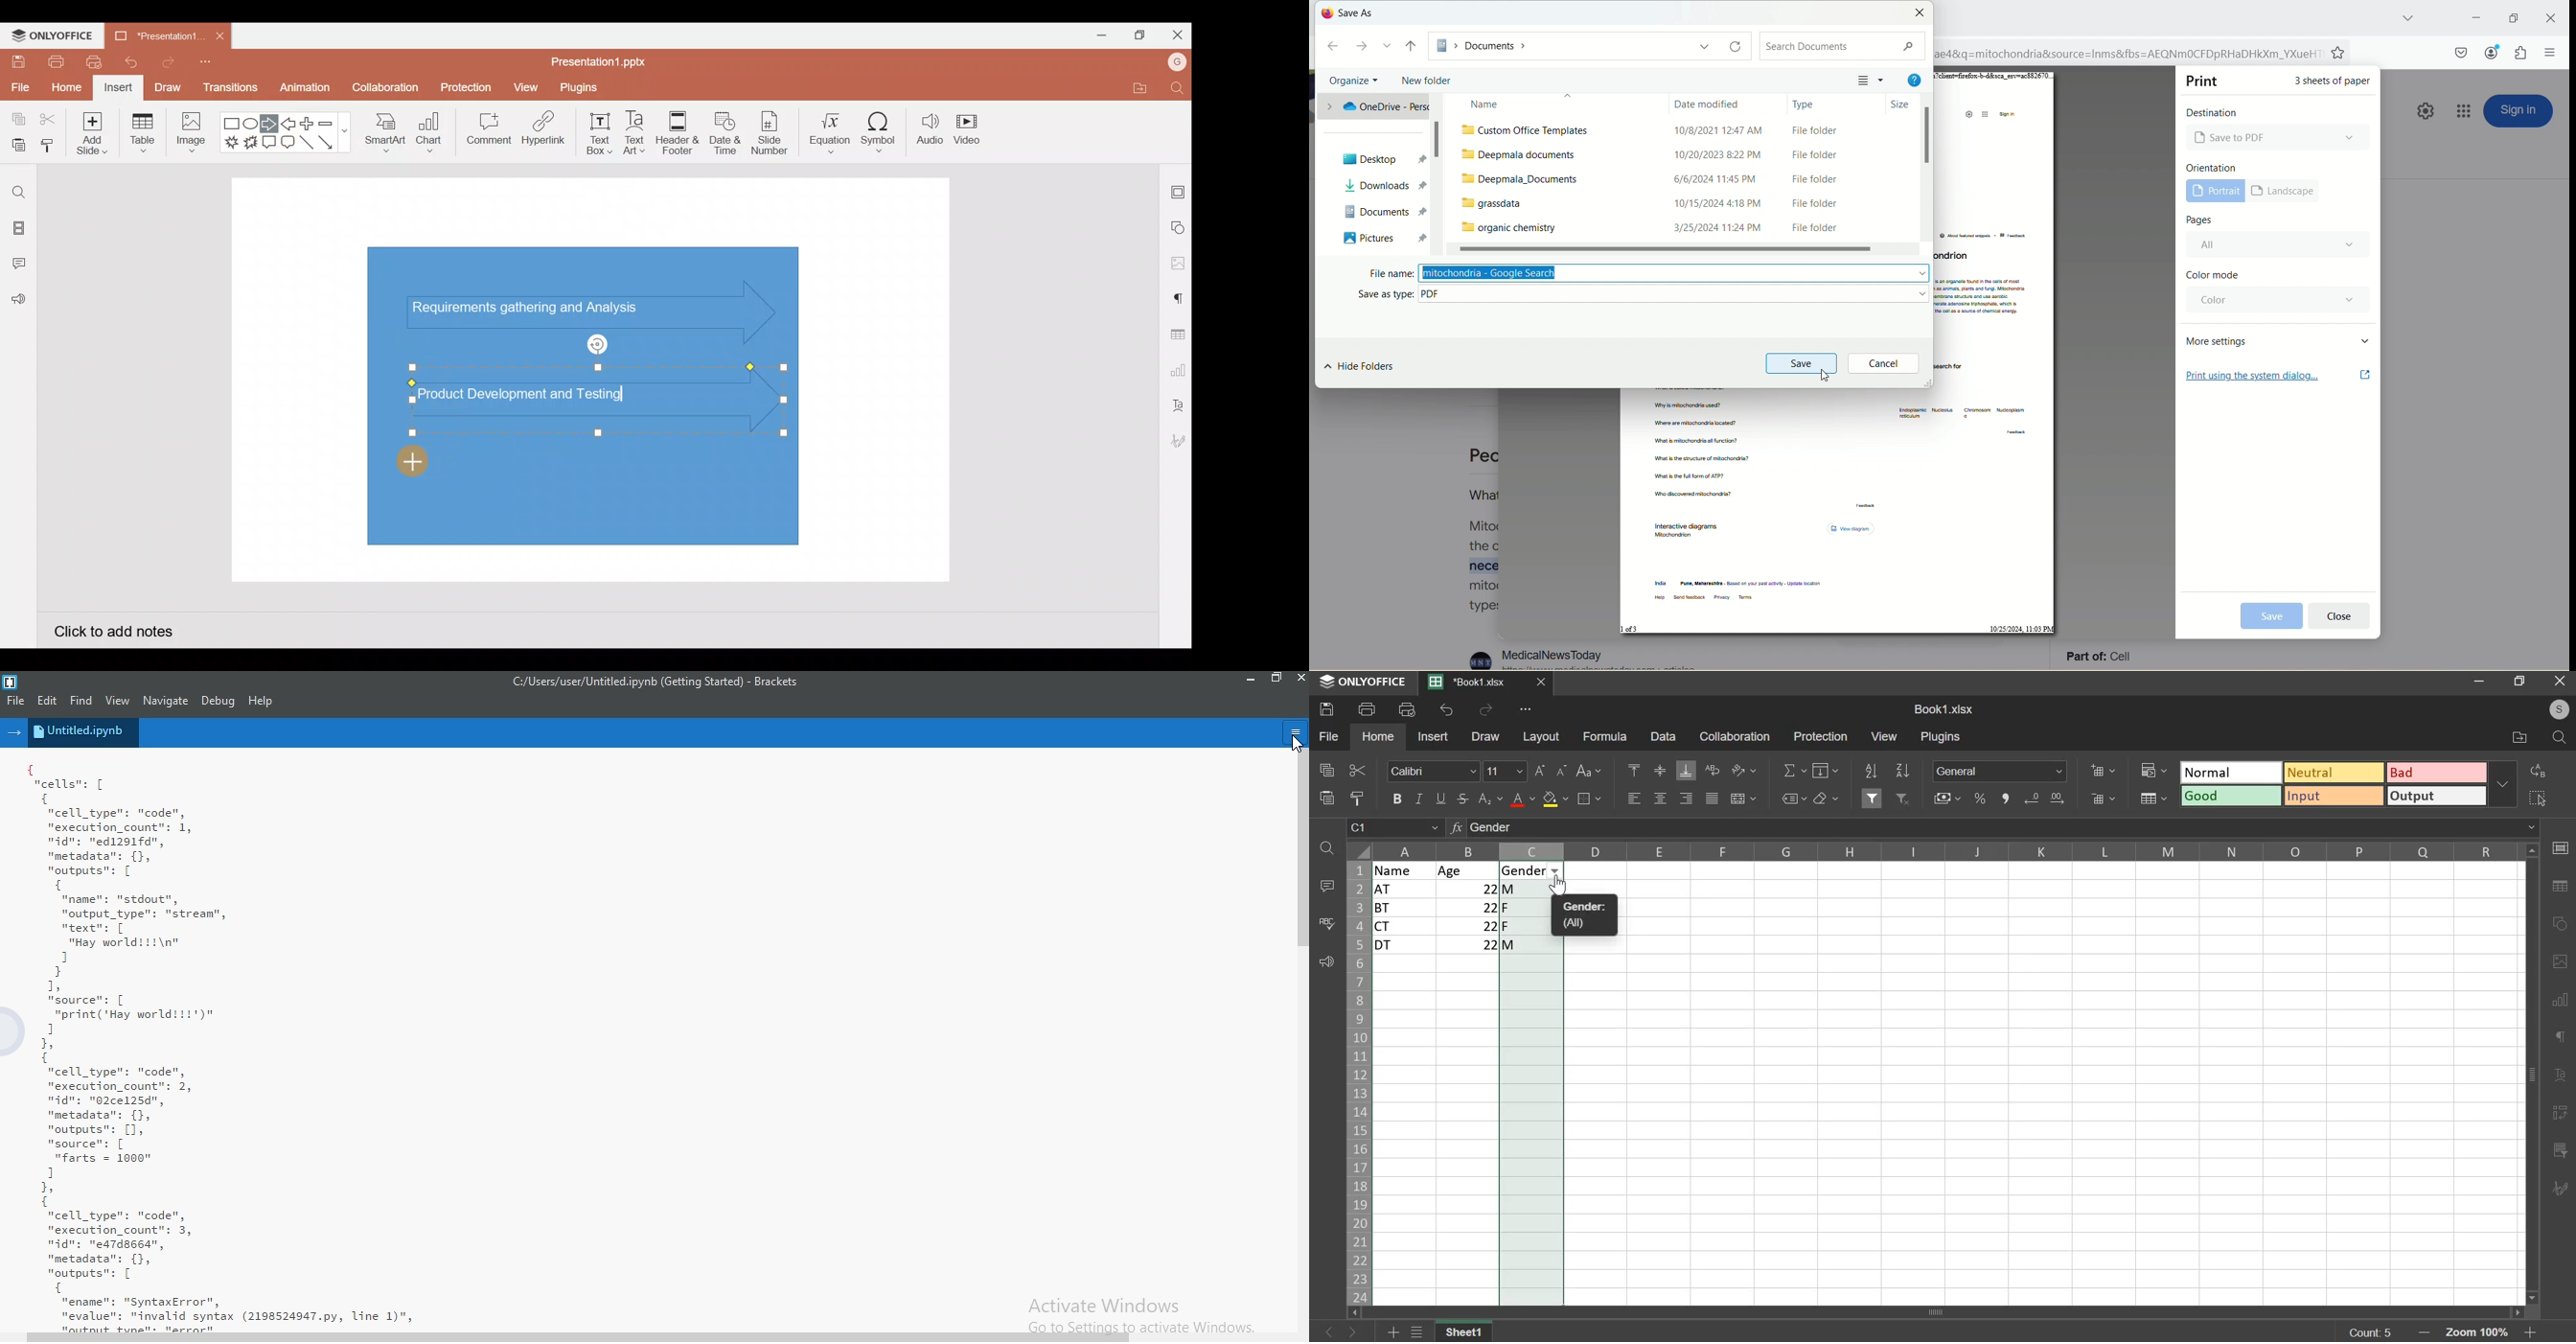  What do you see at coordinates (53, 35) in the screenshot?
I see `ONLYOFFICE` at bounding box center [53, 35].